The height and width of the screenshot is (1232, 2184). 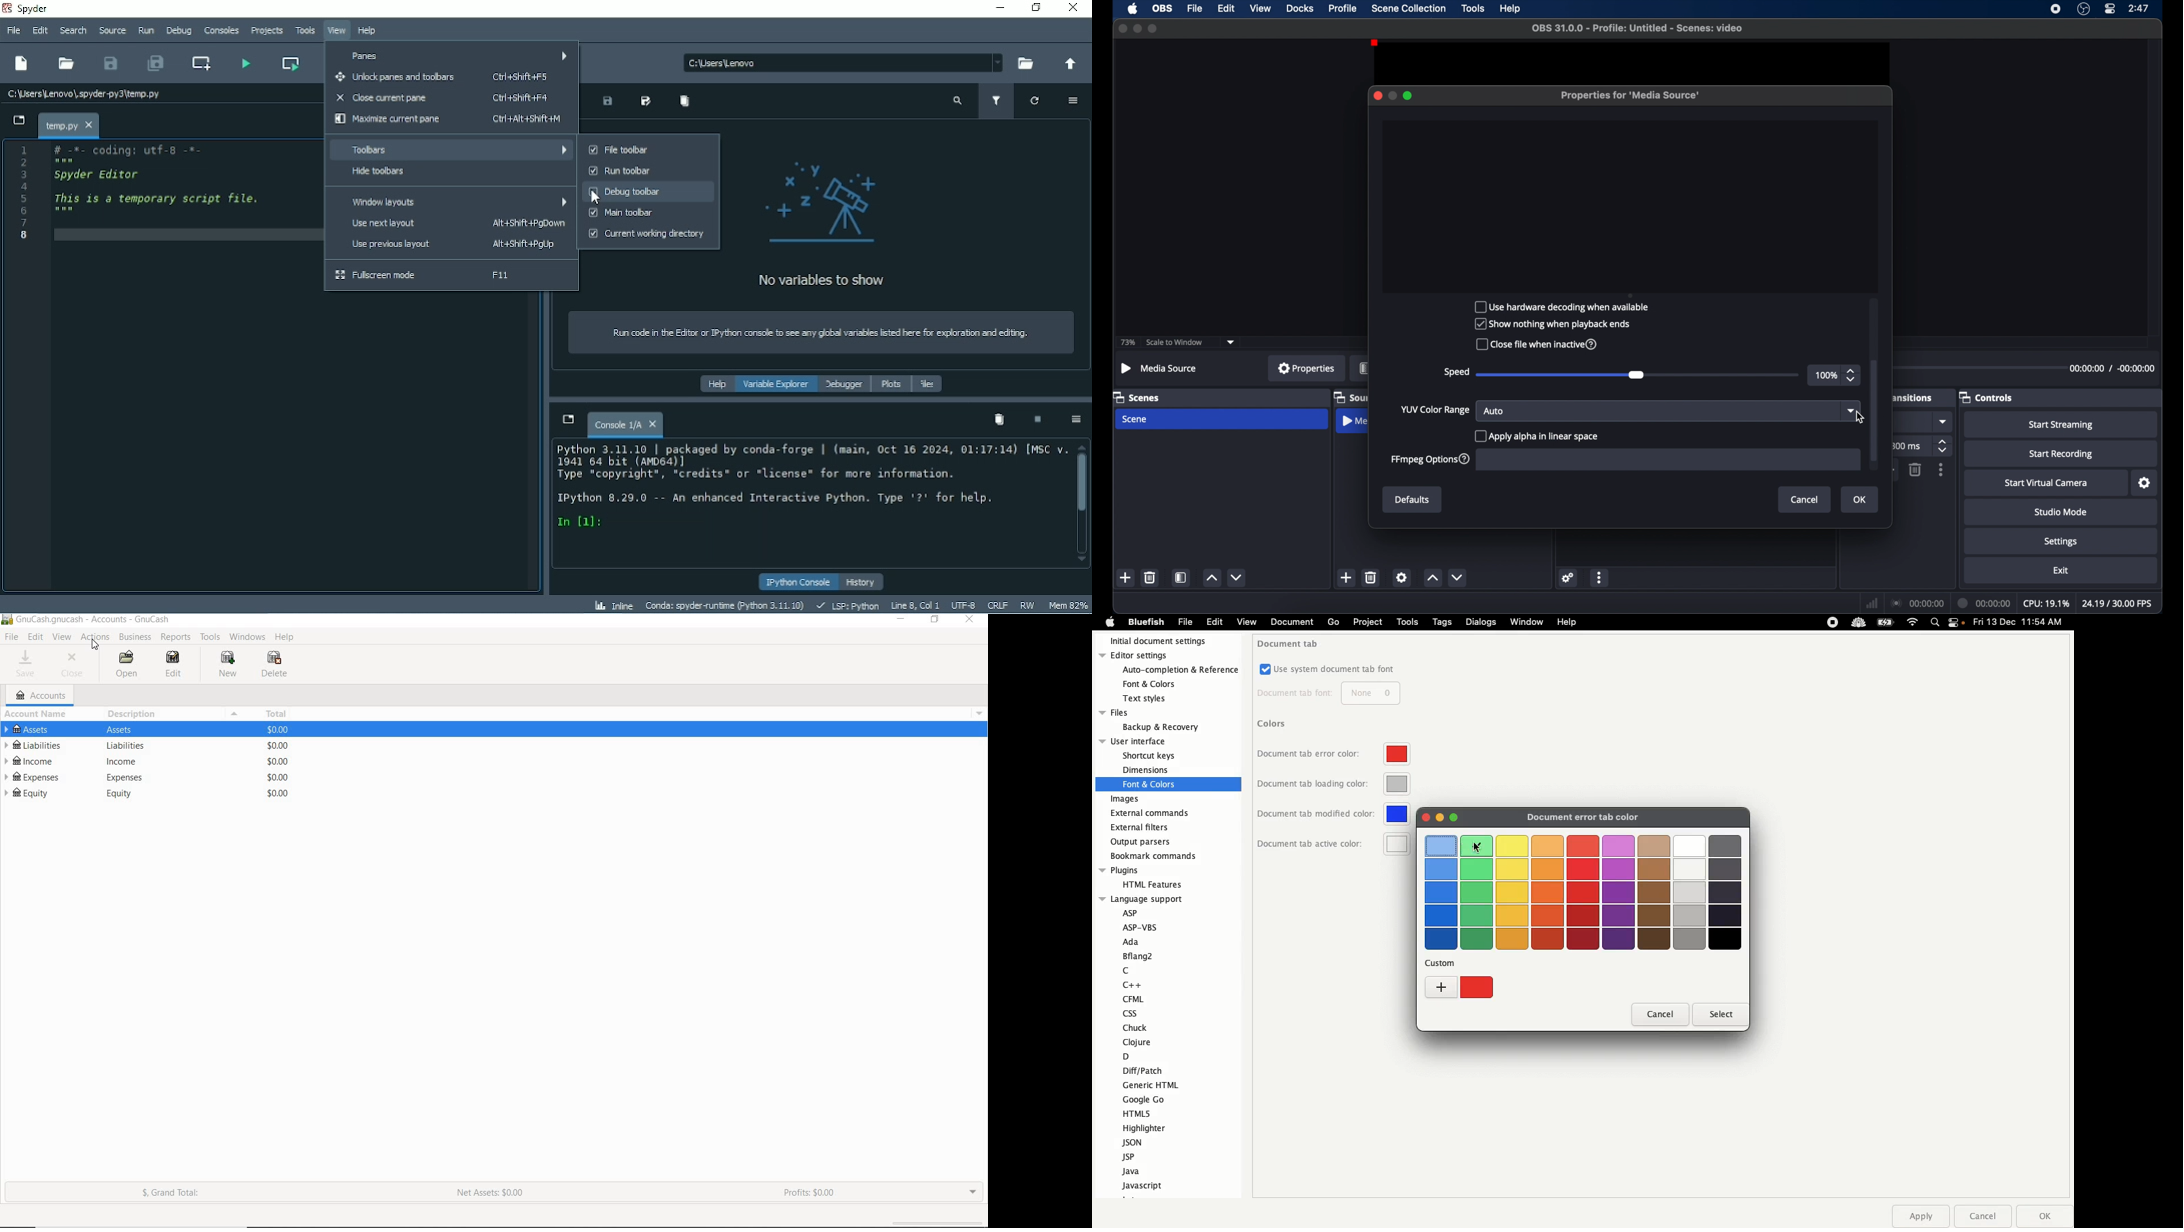 I want to click on Filter variables, so click(x=998, y=102).